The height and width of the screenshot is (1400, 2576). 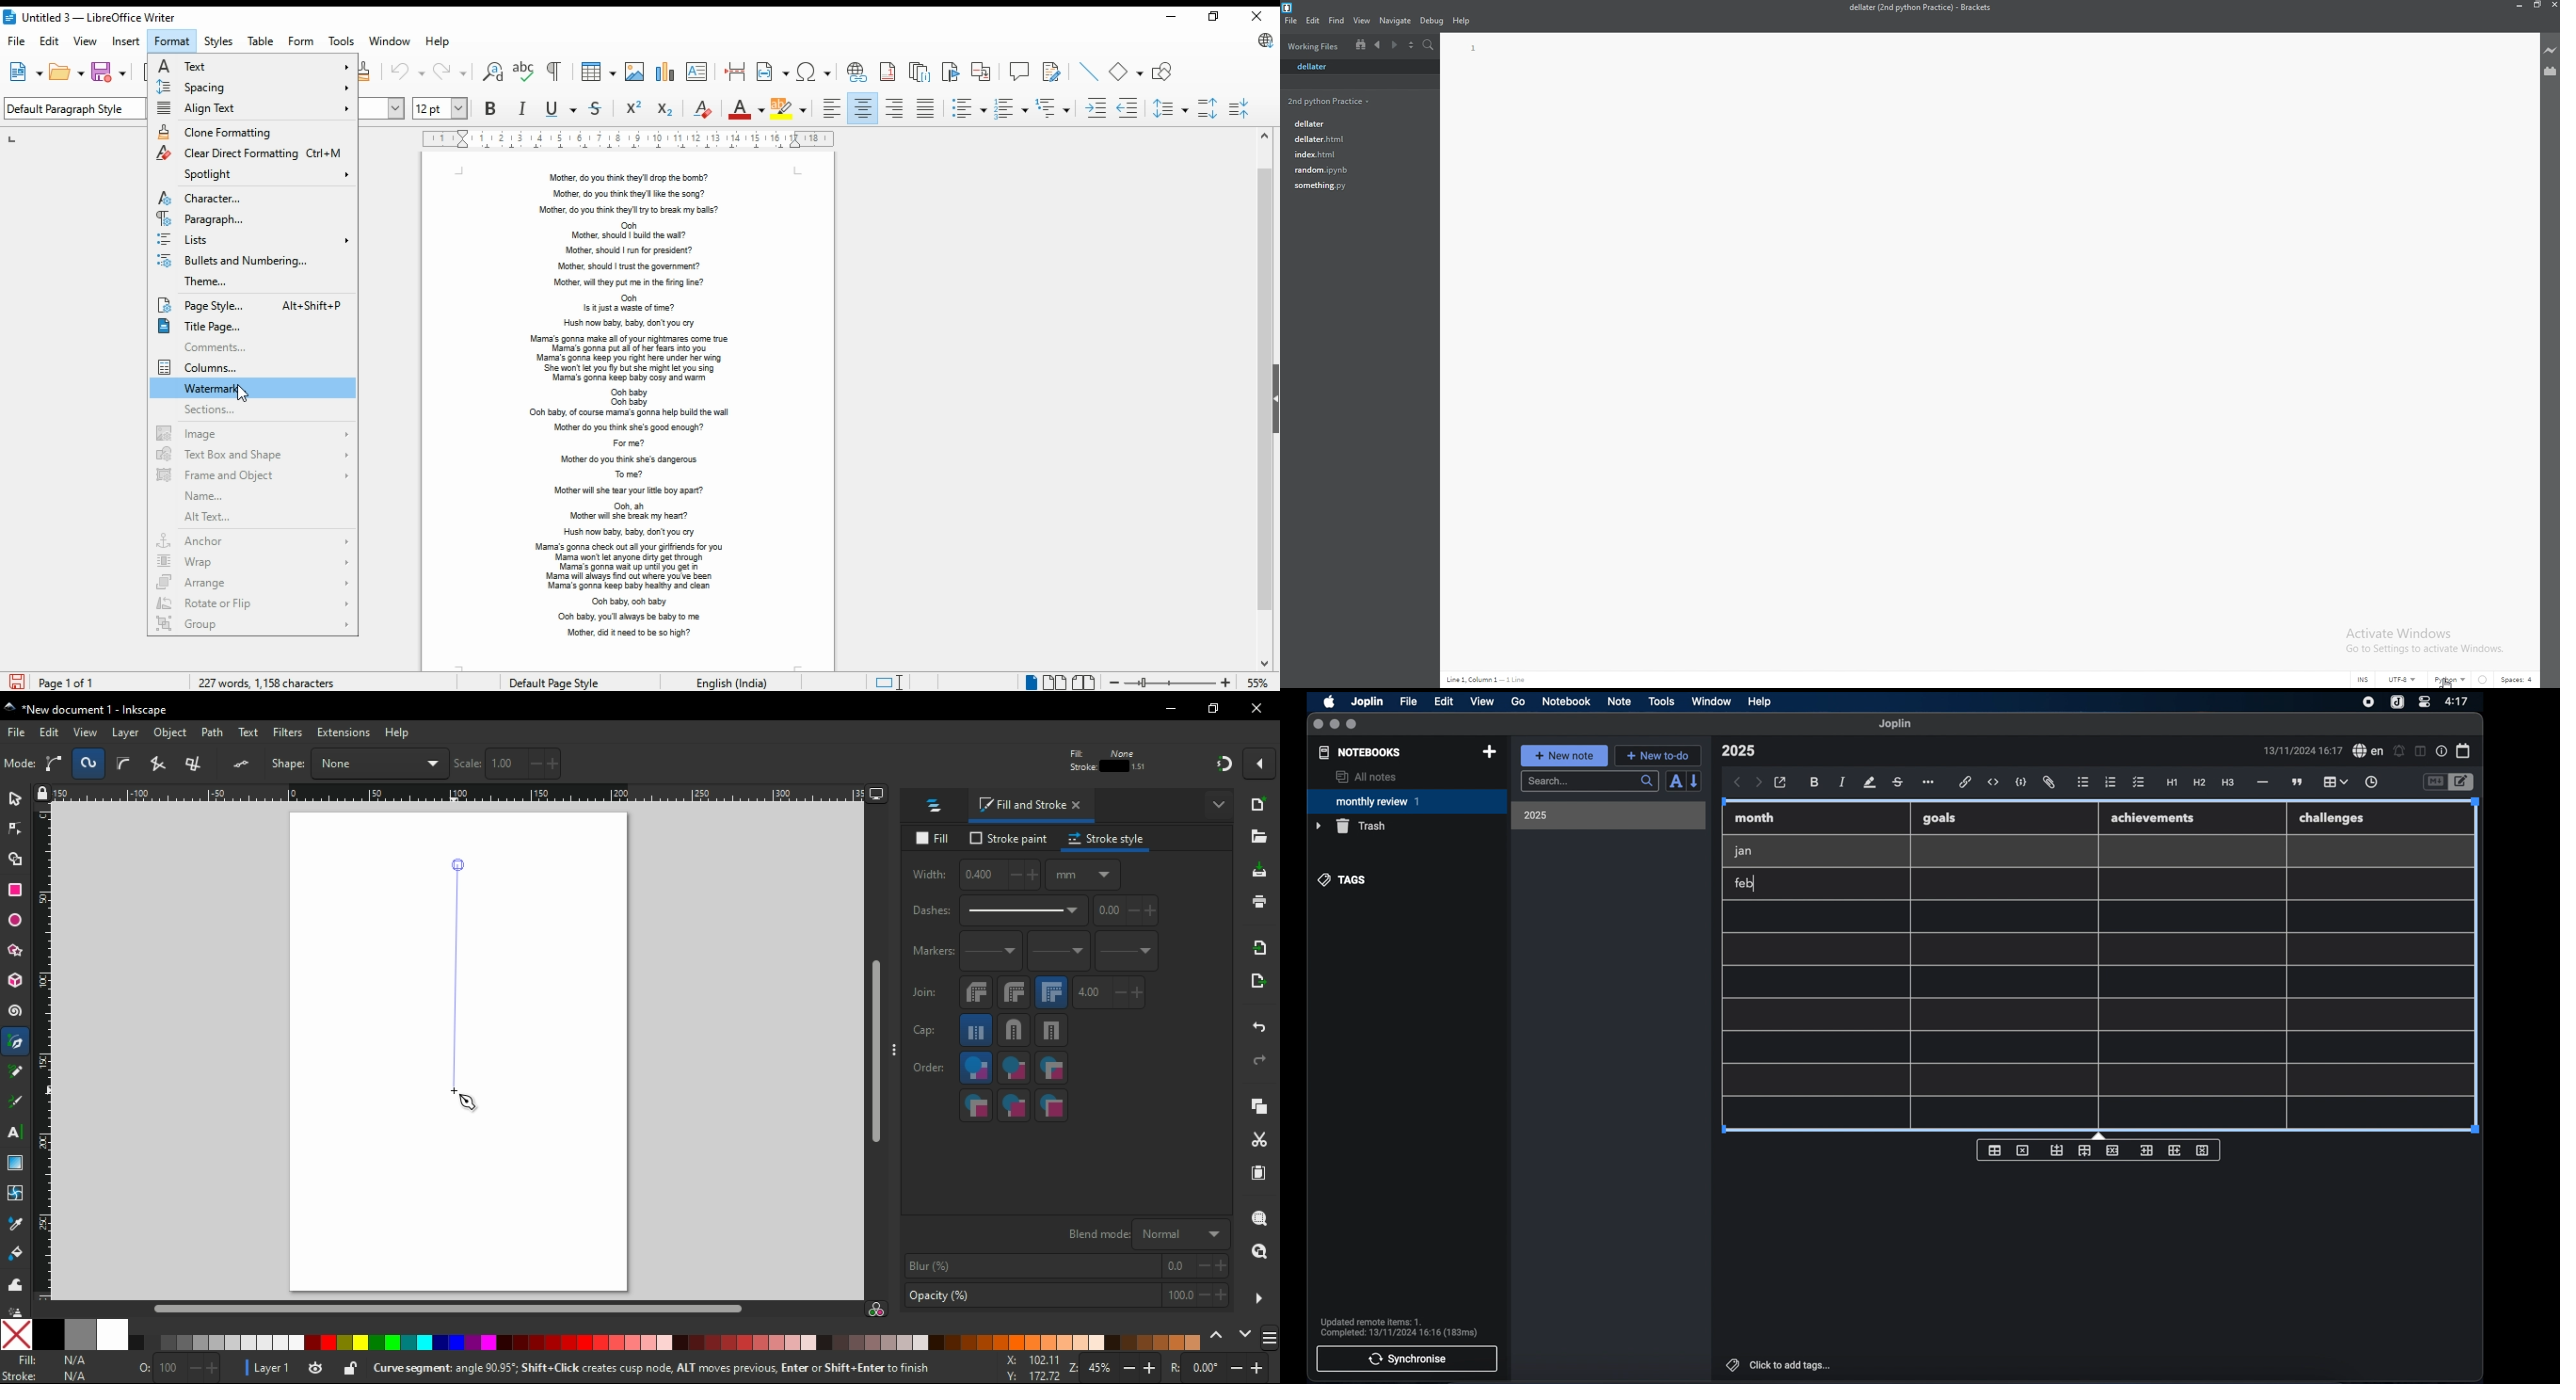 What do you see at coordinates (255, 241) in the screenshot?
I see `lists` at bounding box center [255, 241].